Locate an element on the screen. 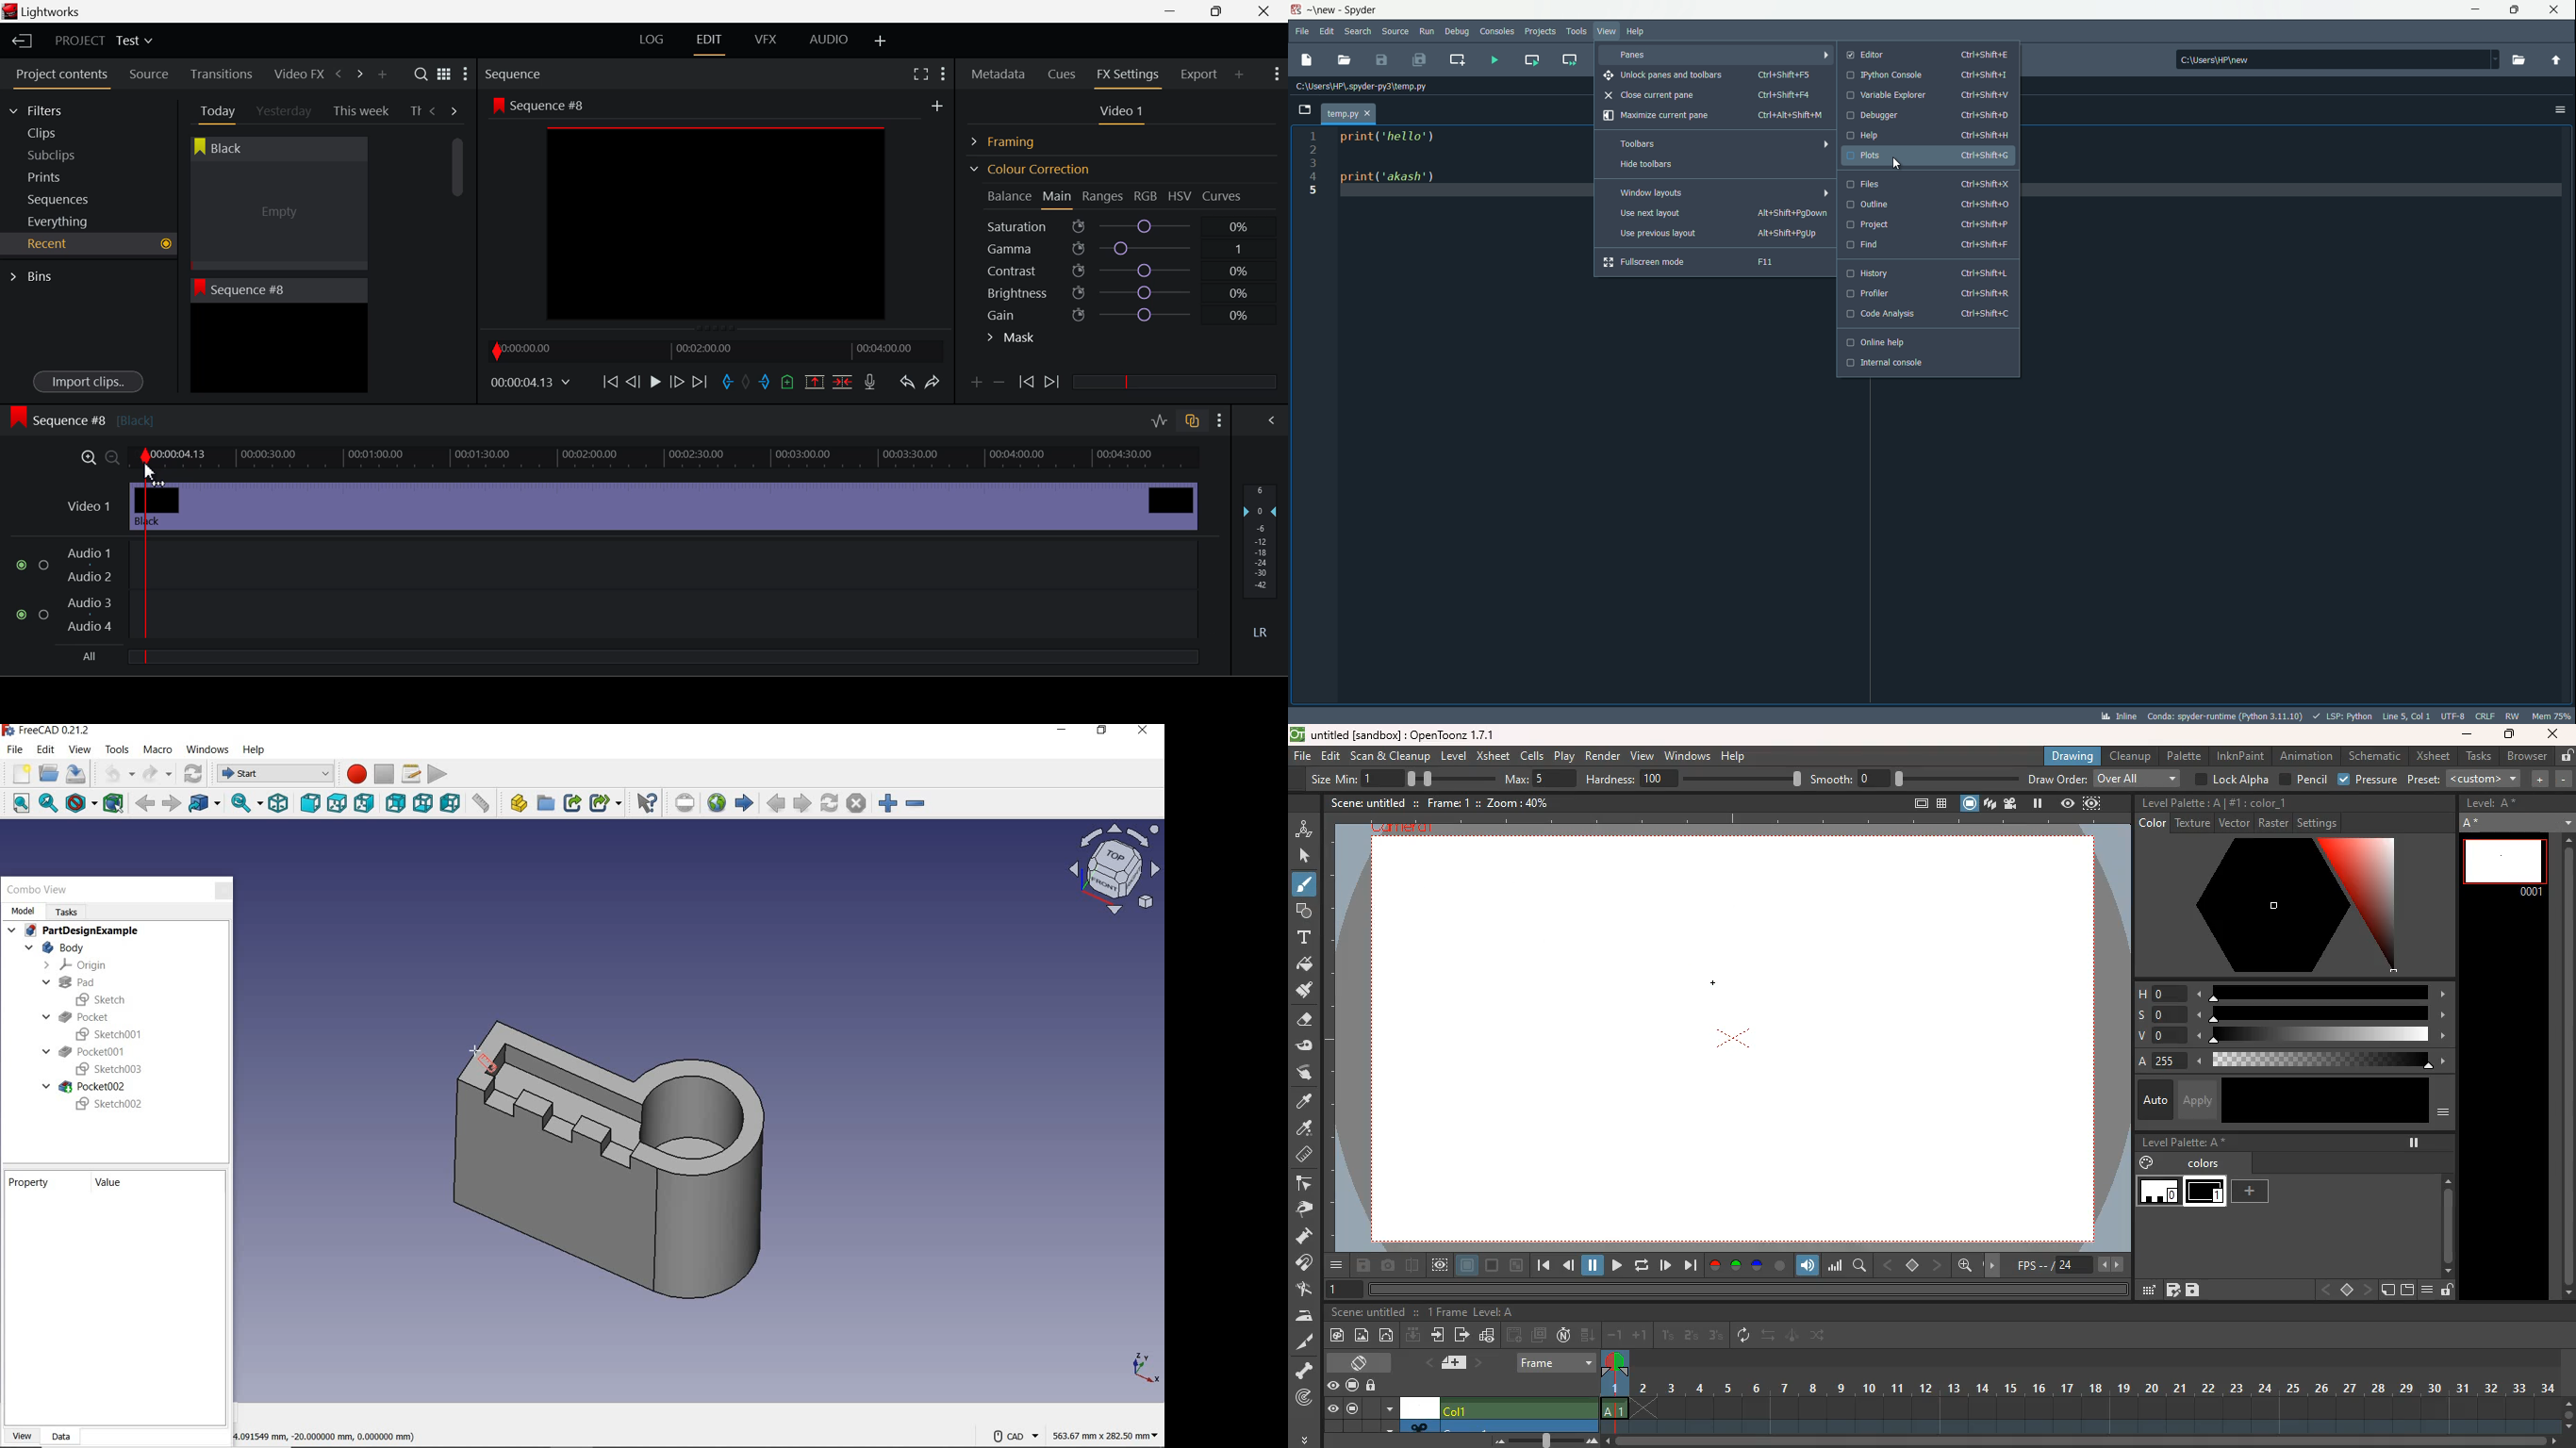  View is located at coordinates (22, 1436).